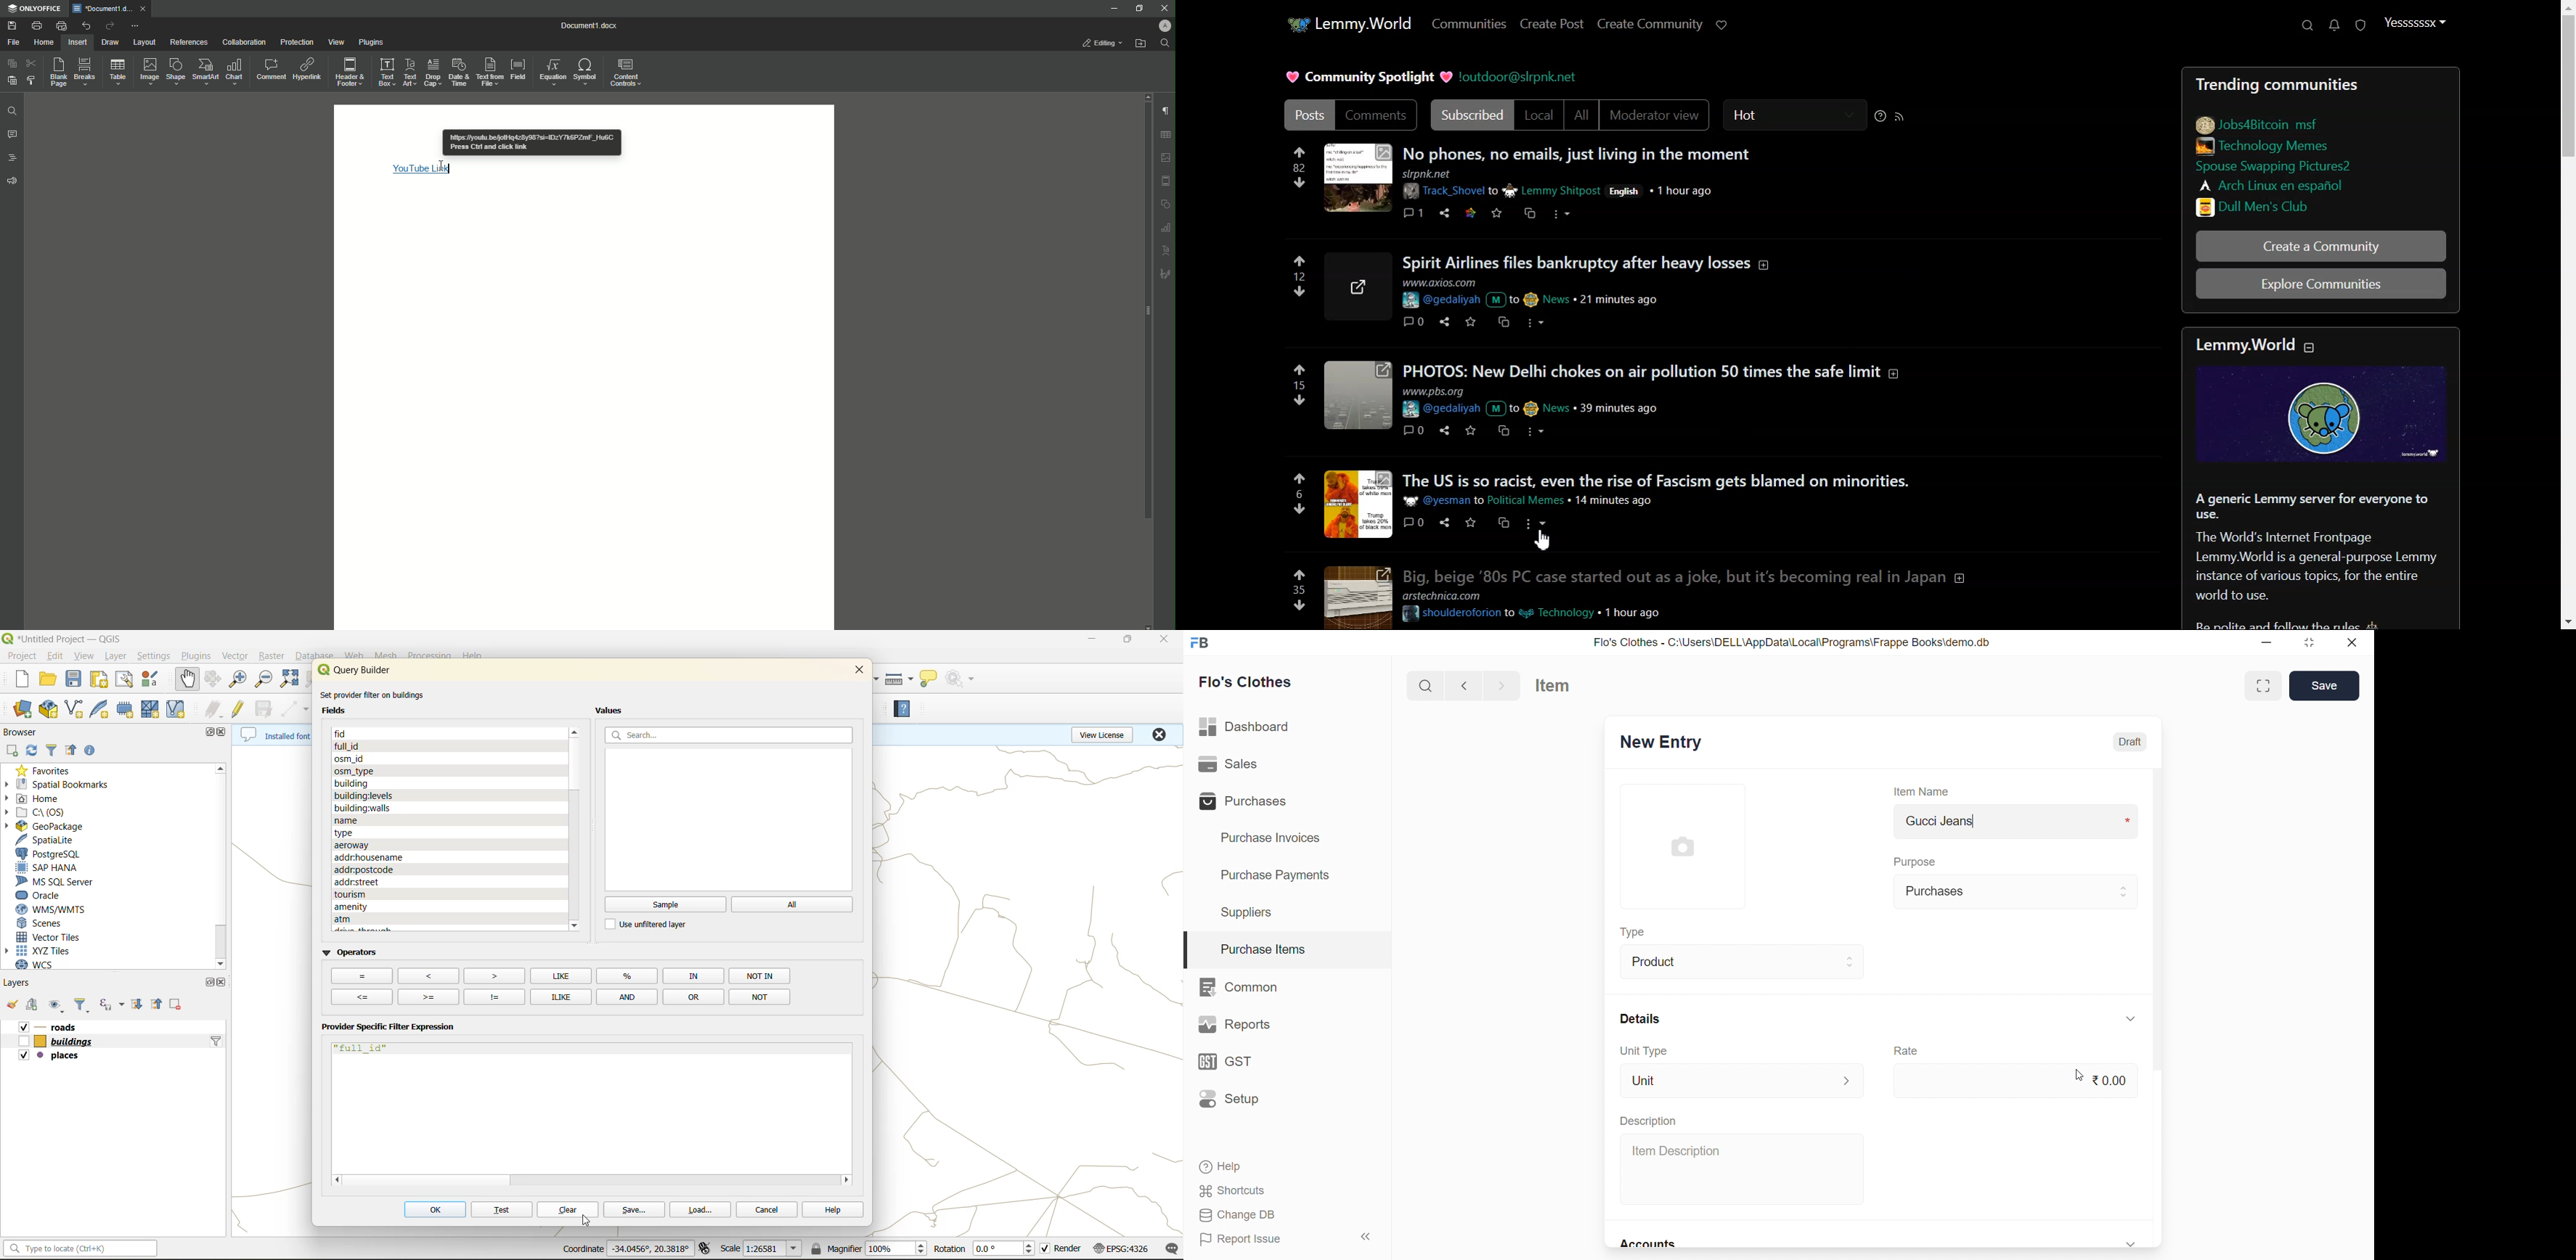 Image resolution: width=2576 pixels, height=1260 pixels. Describe the element at coordinates (103, 681) in the screenshot. I see `print layout` at that location.